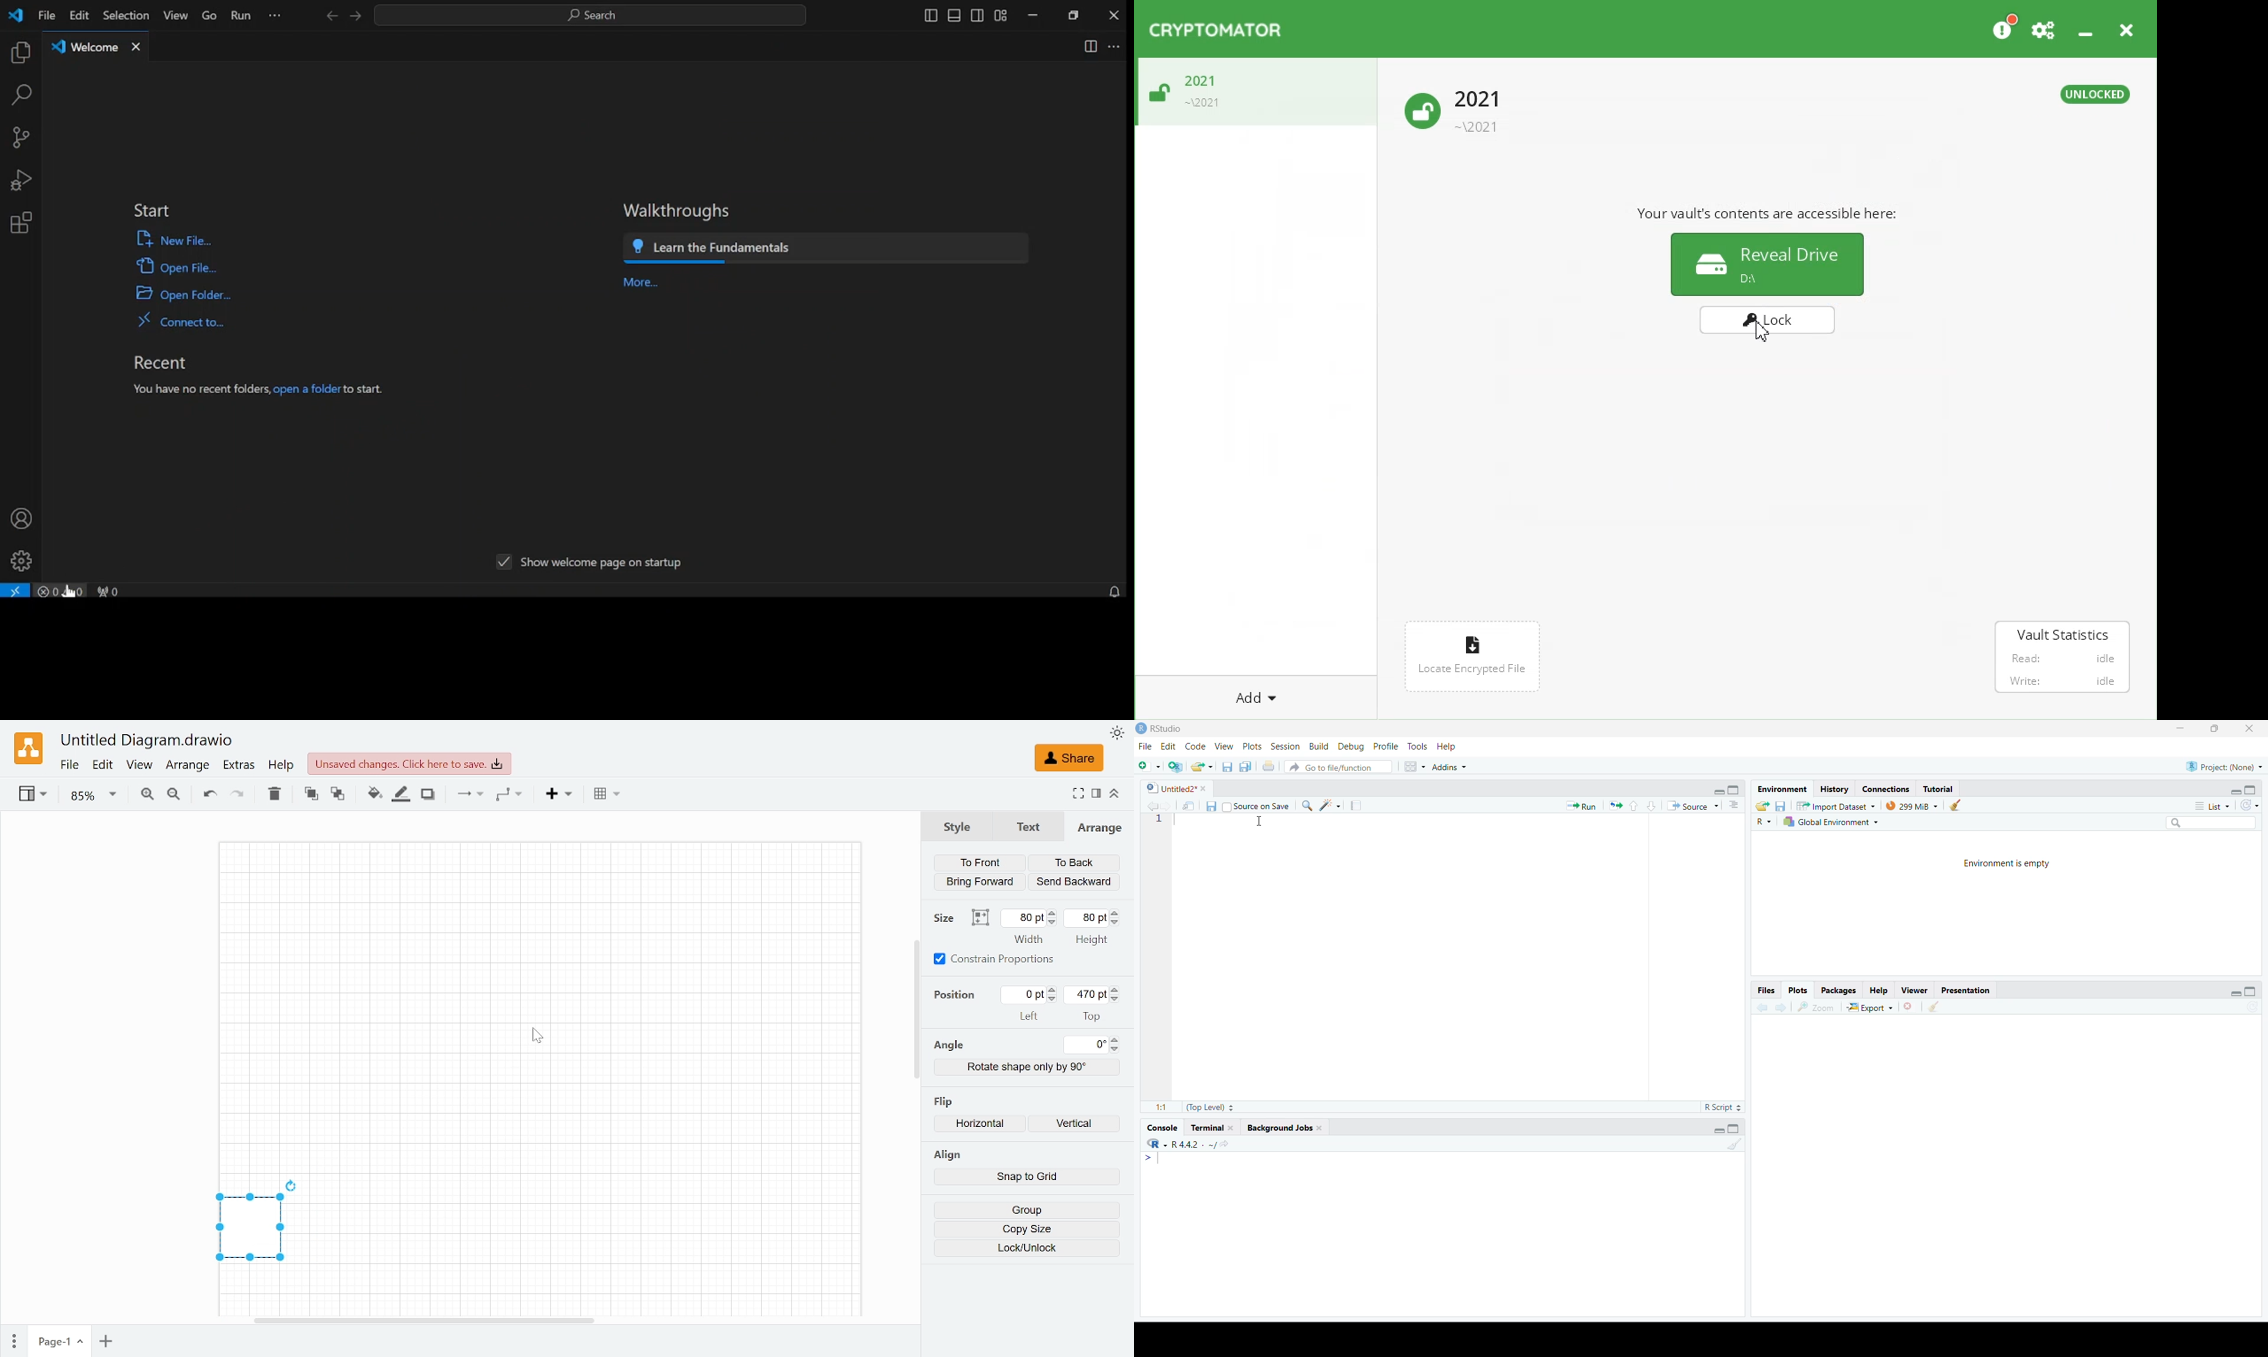 The height and width of the screenshot is (1372, 2268). What do you see at coordinates (1694, 806) in the screenshot?
I see `source` at bounding box center [1694, 806].